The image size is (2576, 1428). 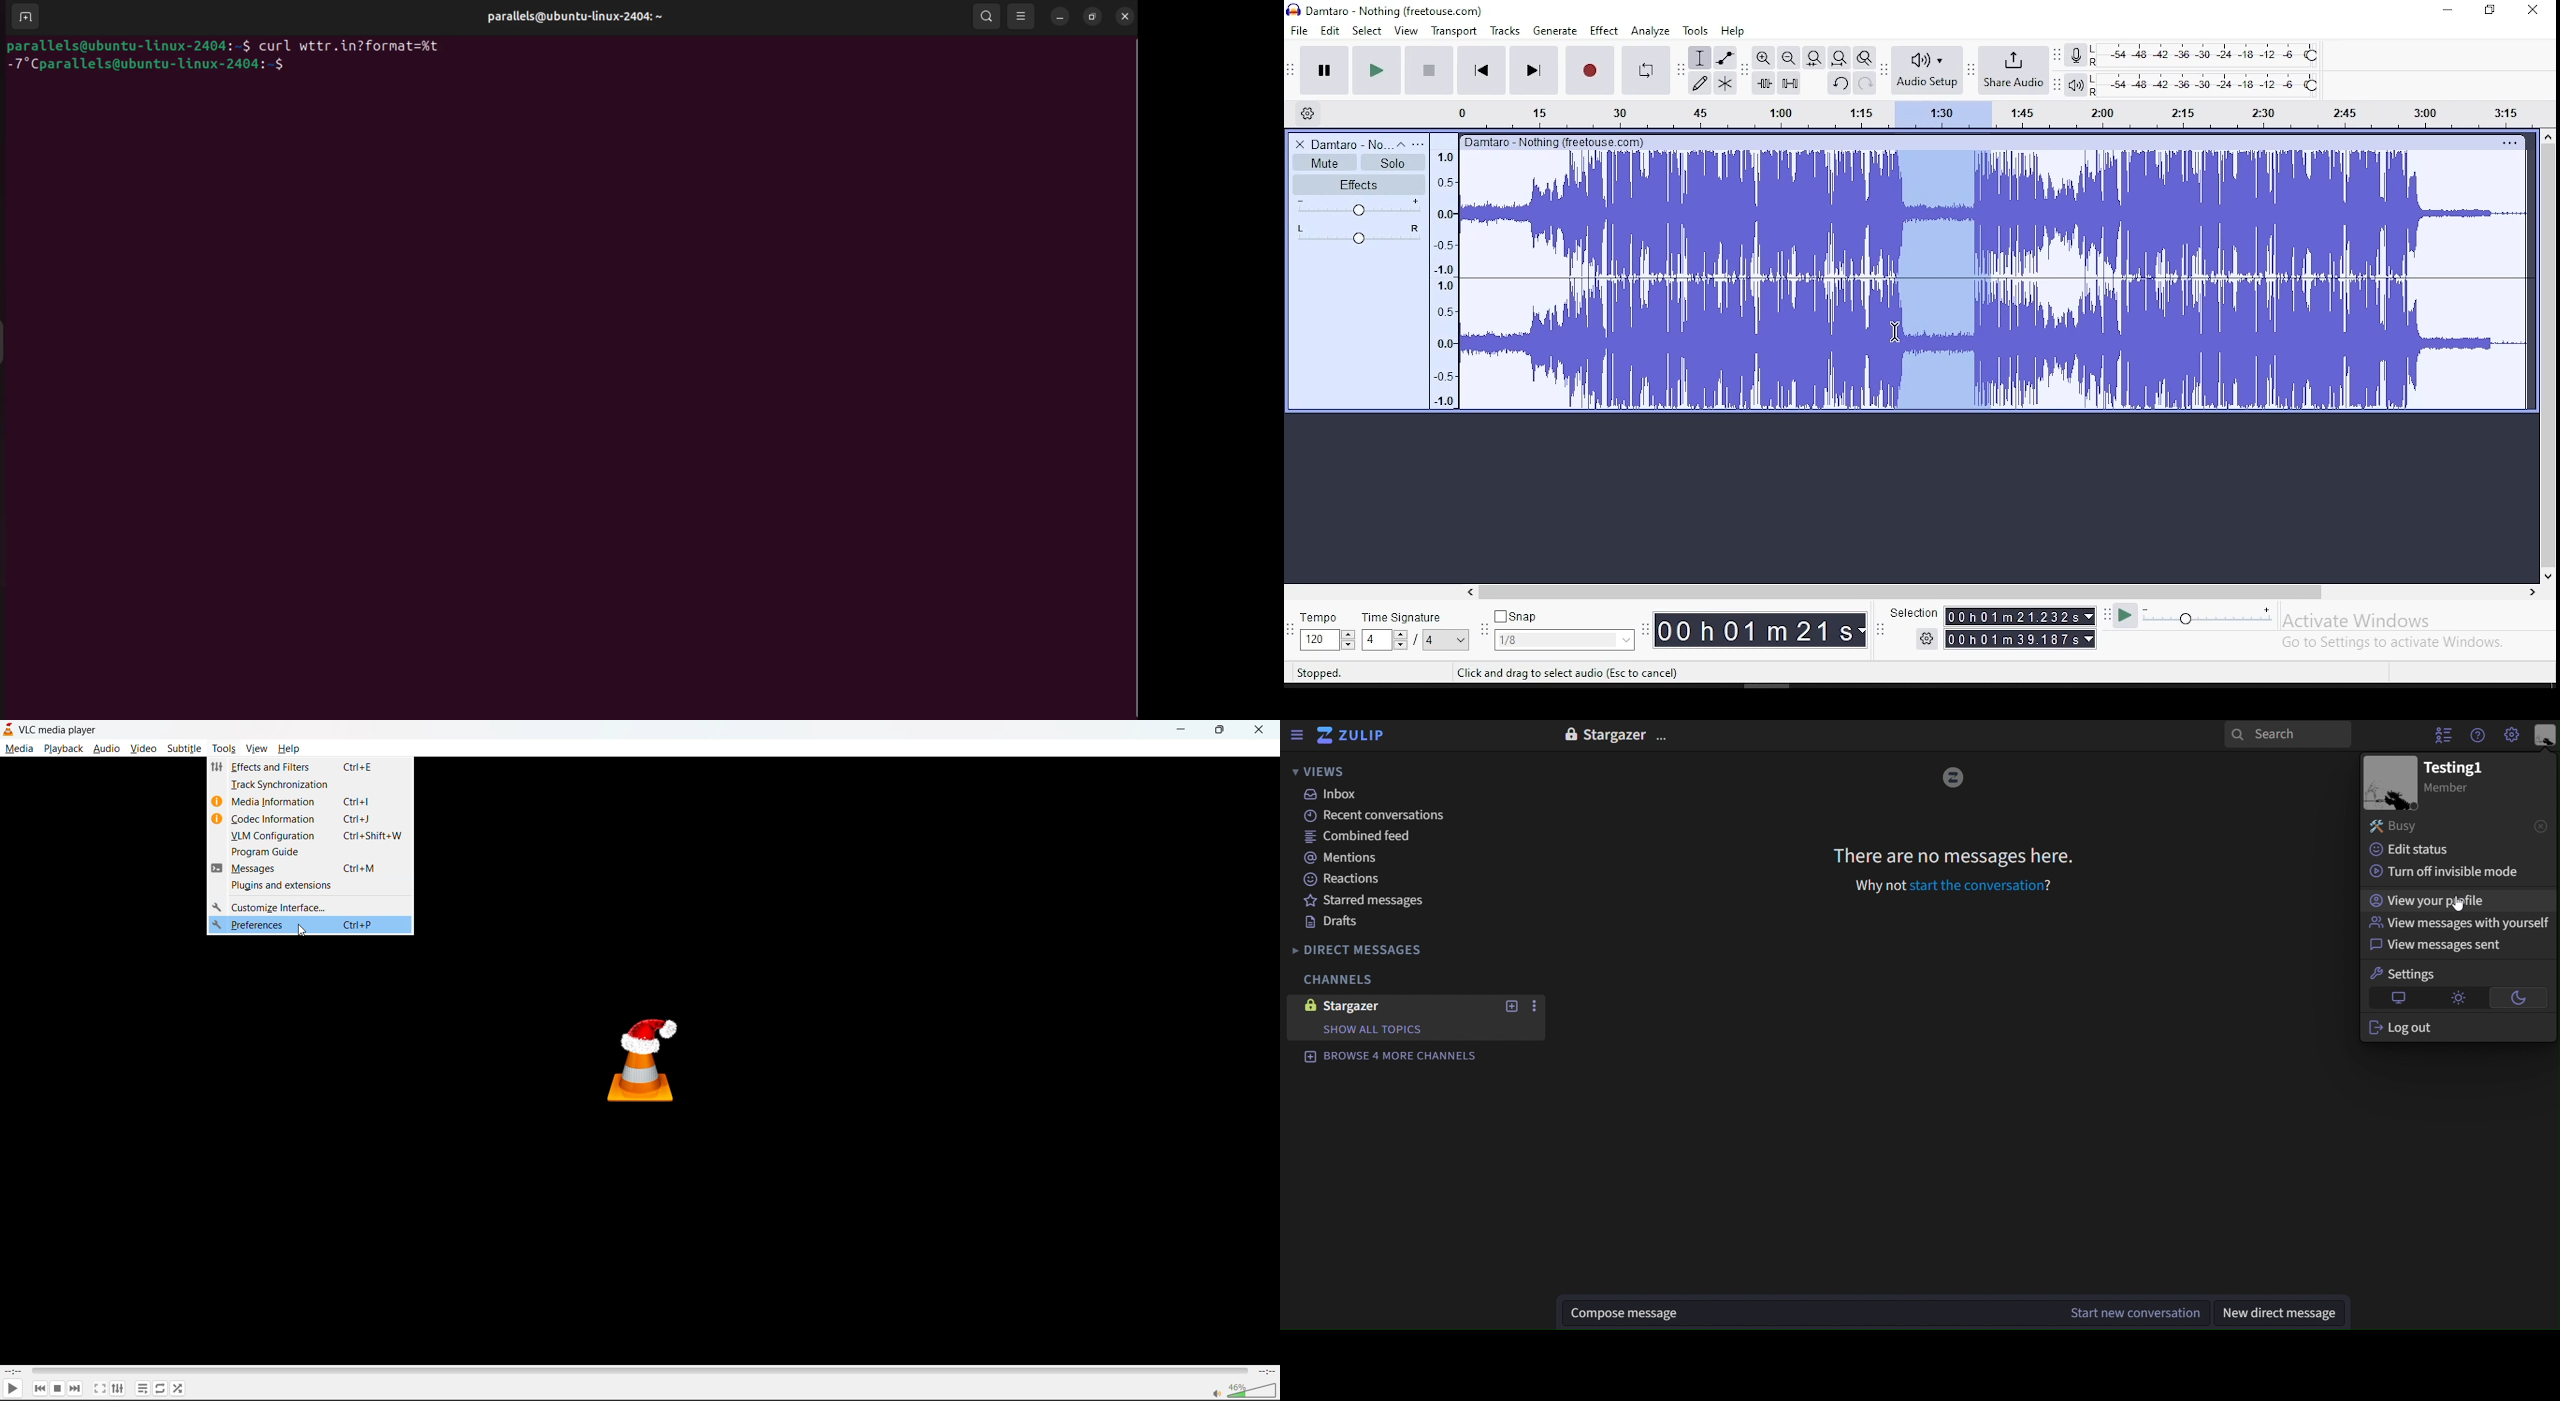 What do you see at coordinates (1962, 887) in the screenshot?
I see `why not start the conversation?` at bounding box center [1962, 887].